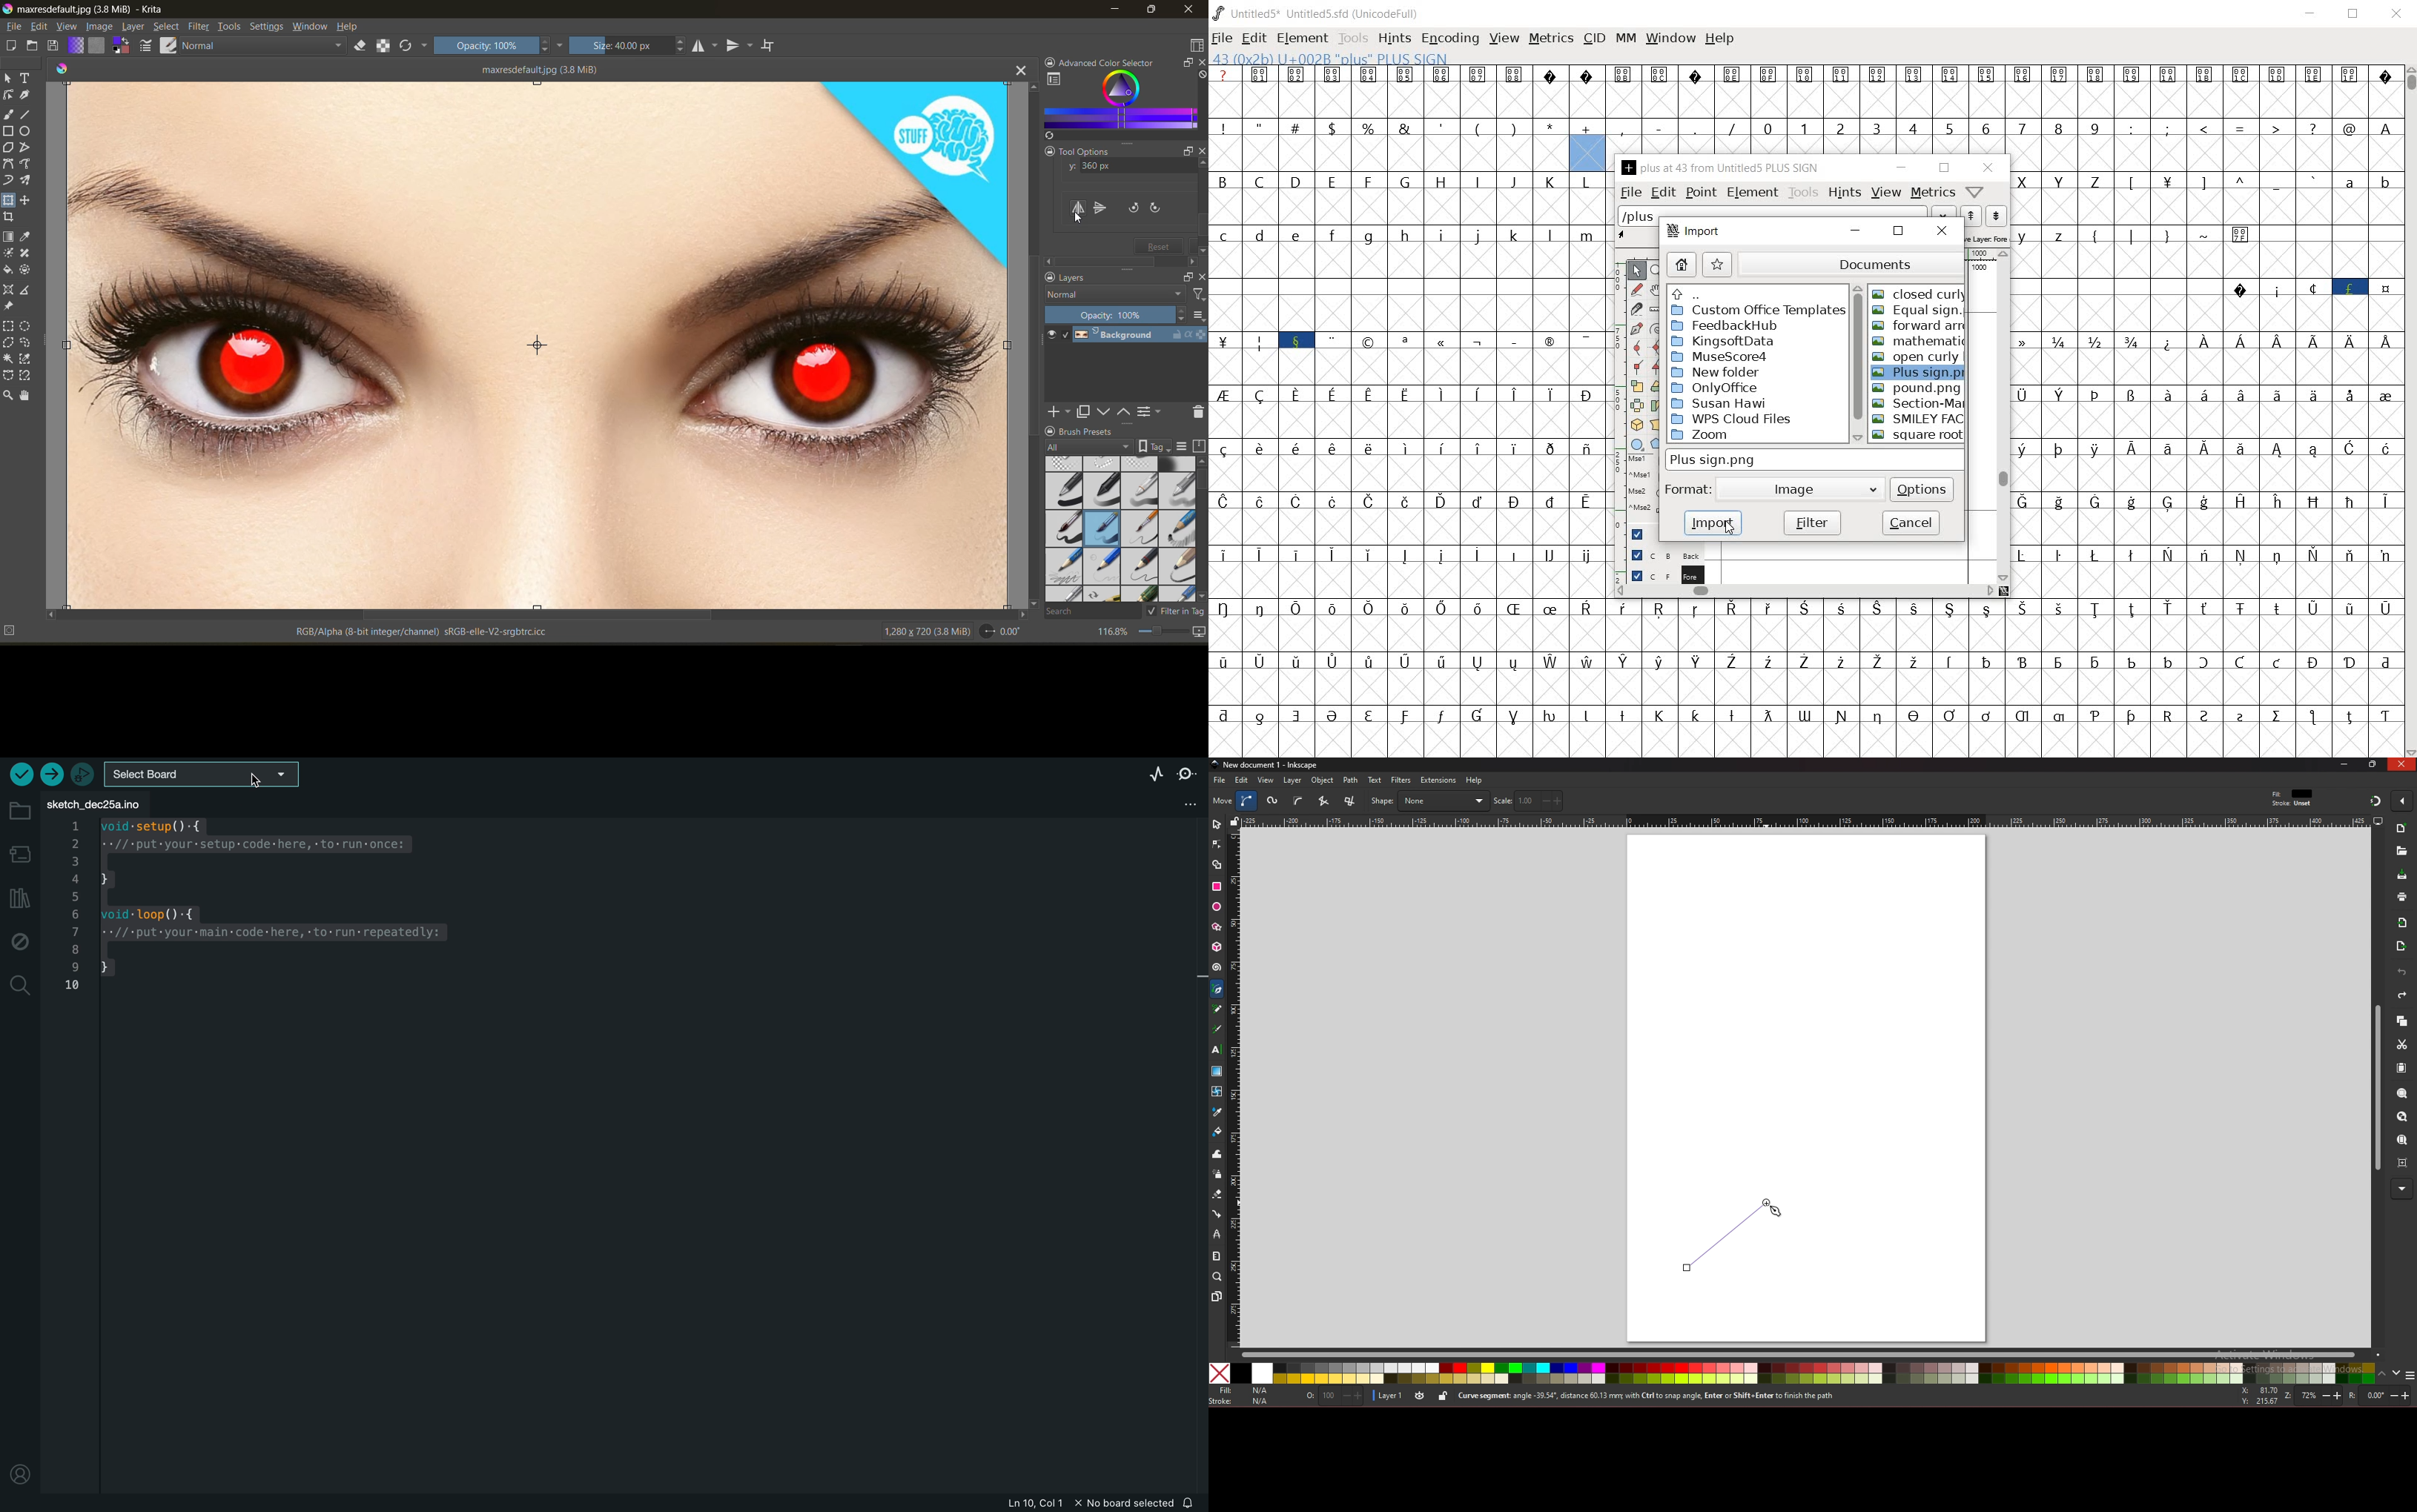  What do you see at coordinates (1931, 193) in the screenshot?
I see `metrics` at bounding box center [1931, 193].